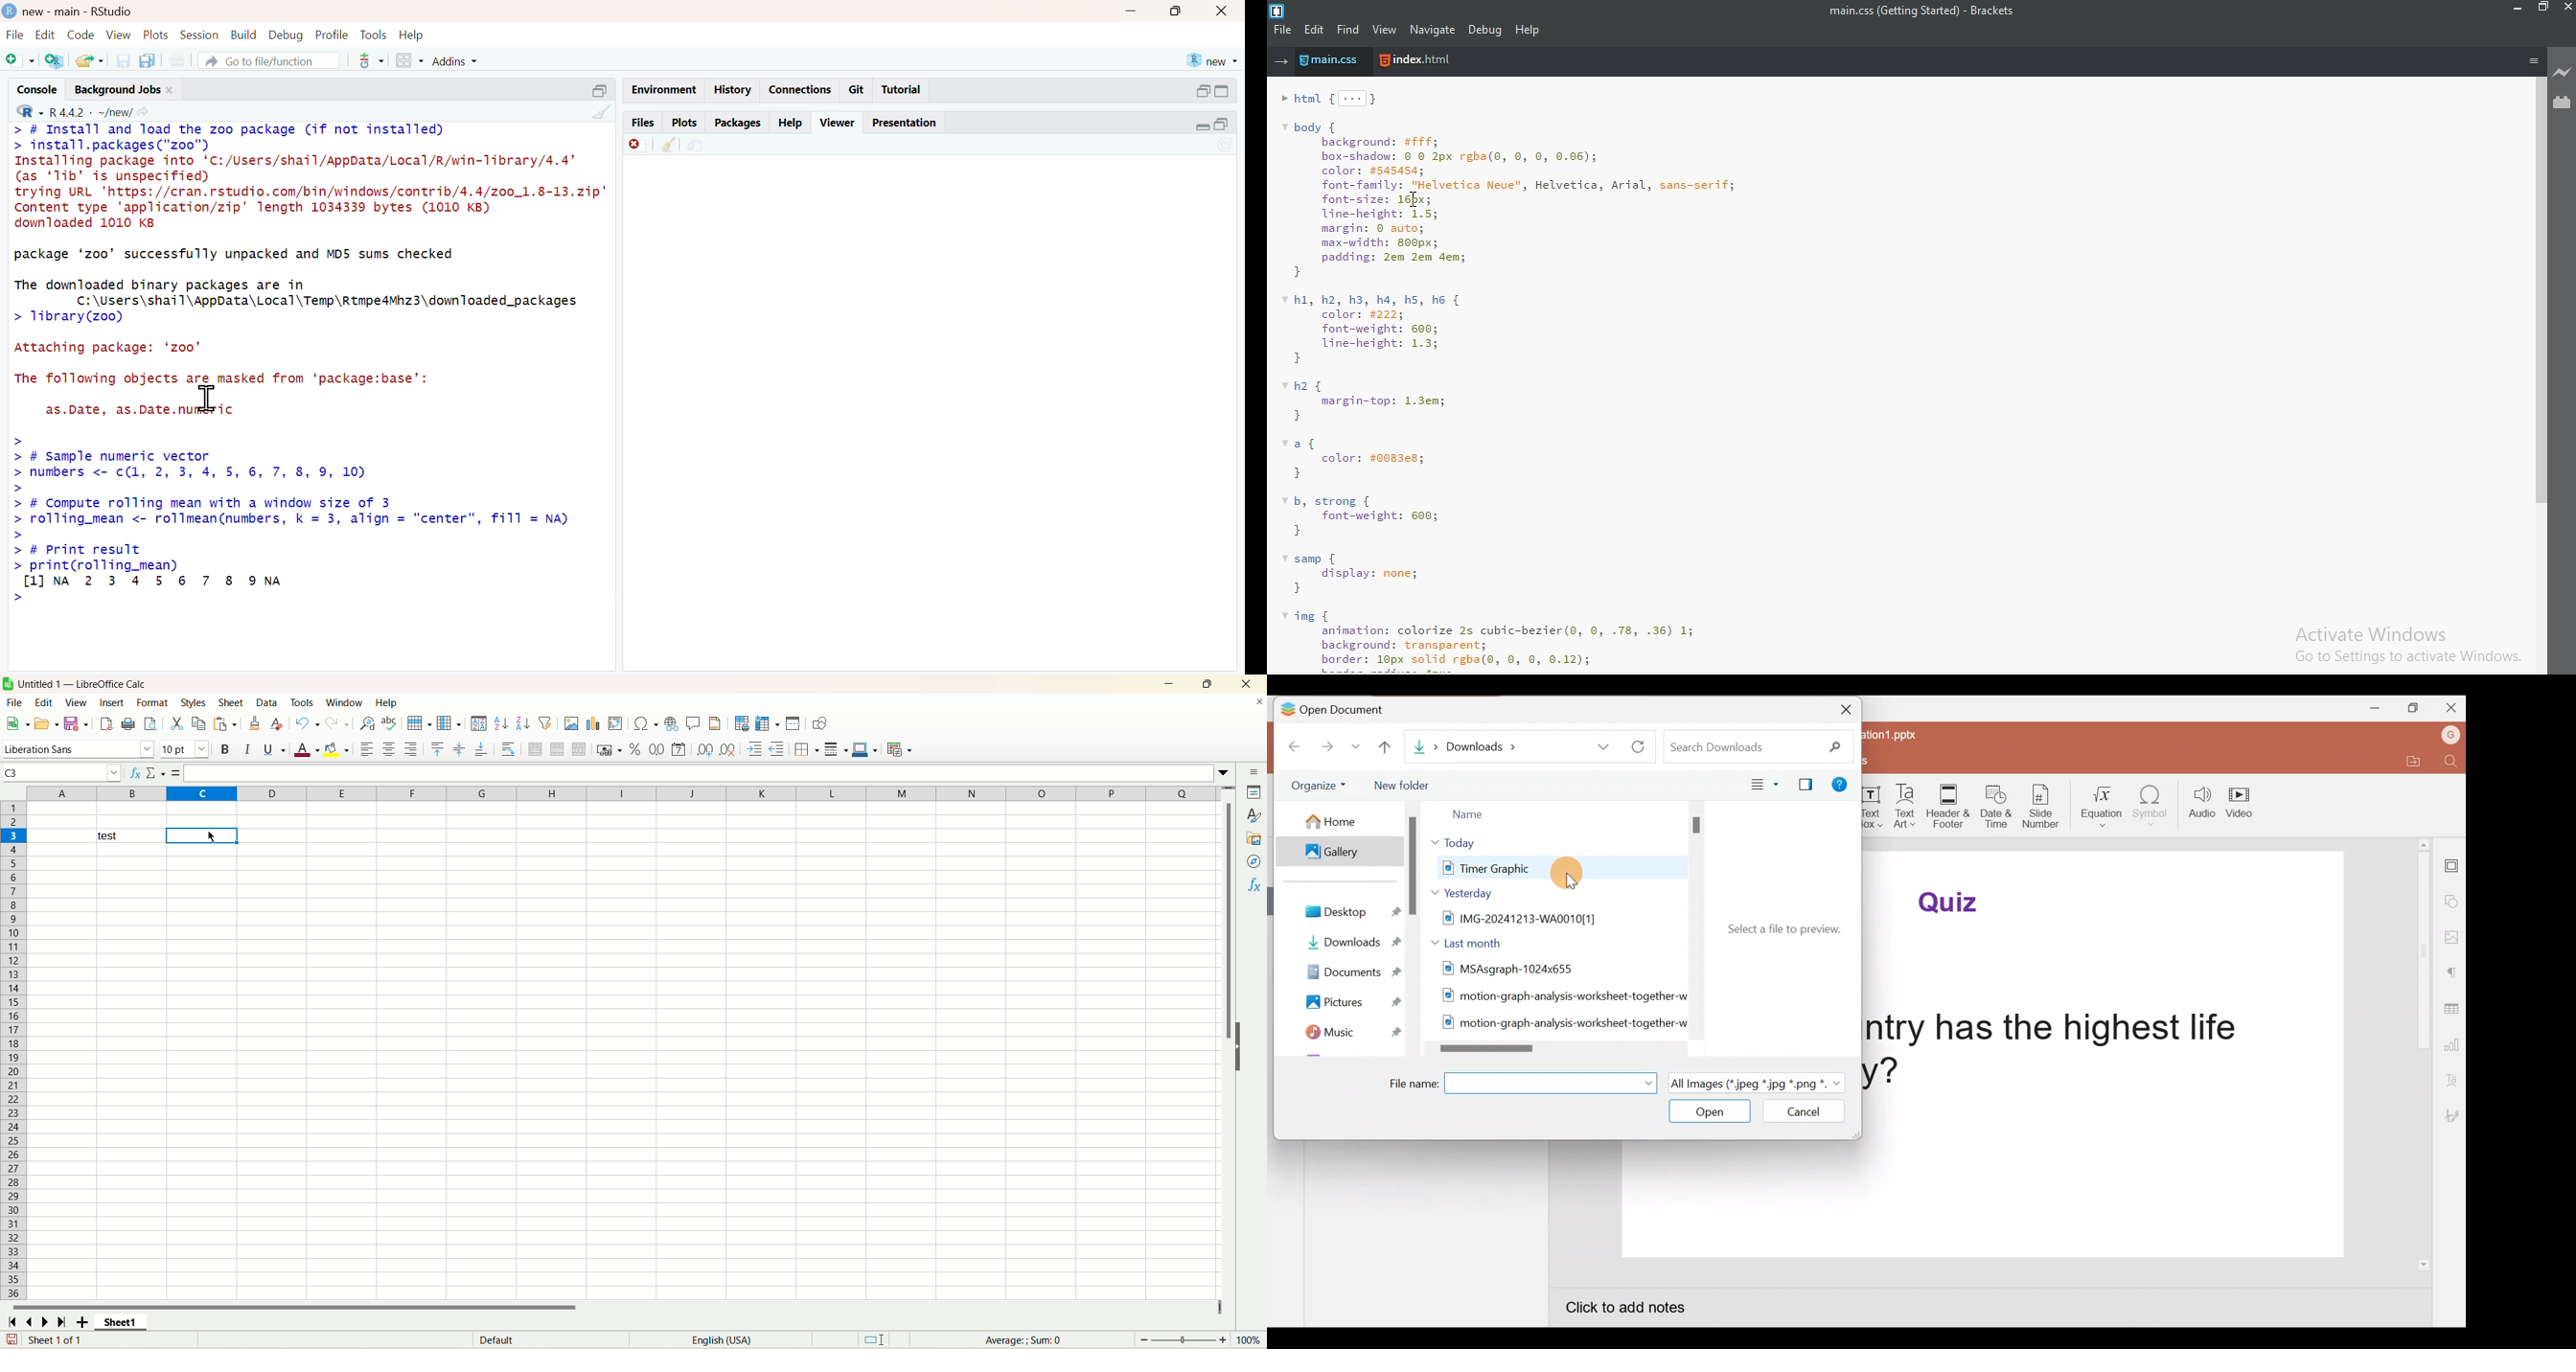 The width and height of the screenshot is (2576, 1372). What do you see at coordinates (572, 723) in the screenshot?
I see `insert image` at bounding box center [572, 723].